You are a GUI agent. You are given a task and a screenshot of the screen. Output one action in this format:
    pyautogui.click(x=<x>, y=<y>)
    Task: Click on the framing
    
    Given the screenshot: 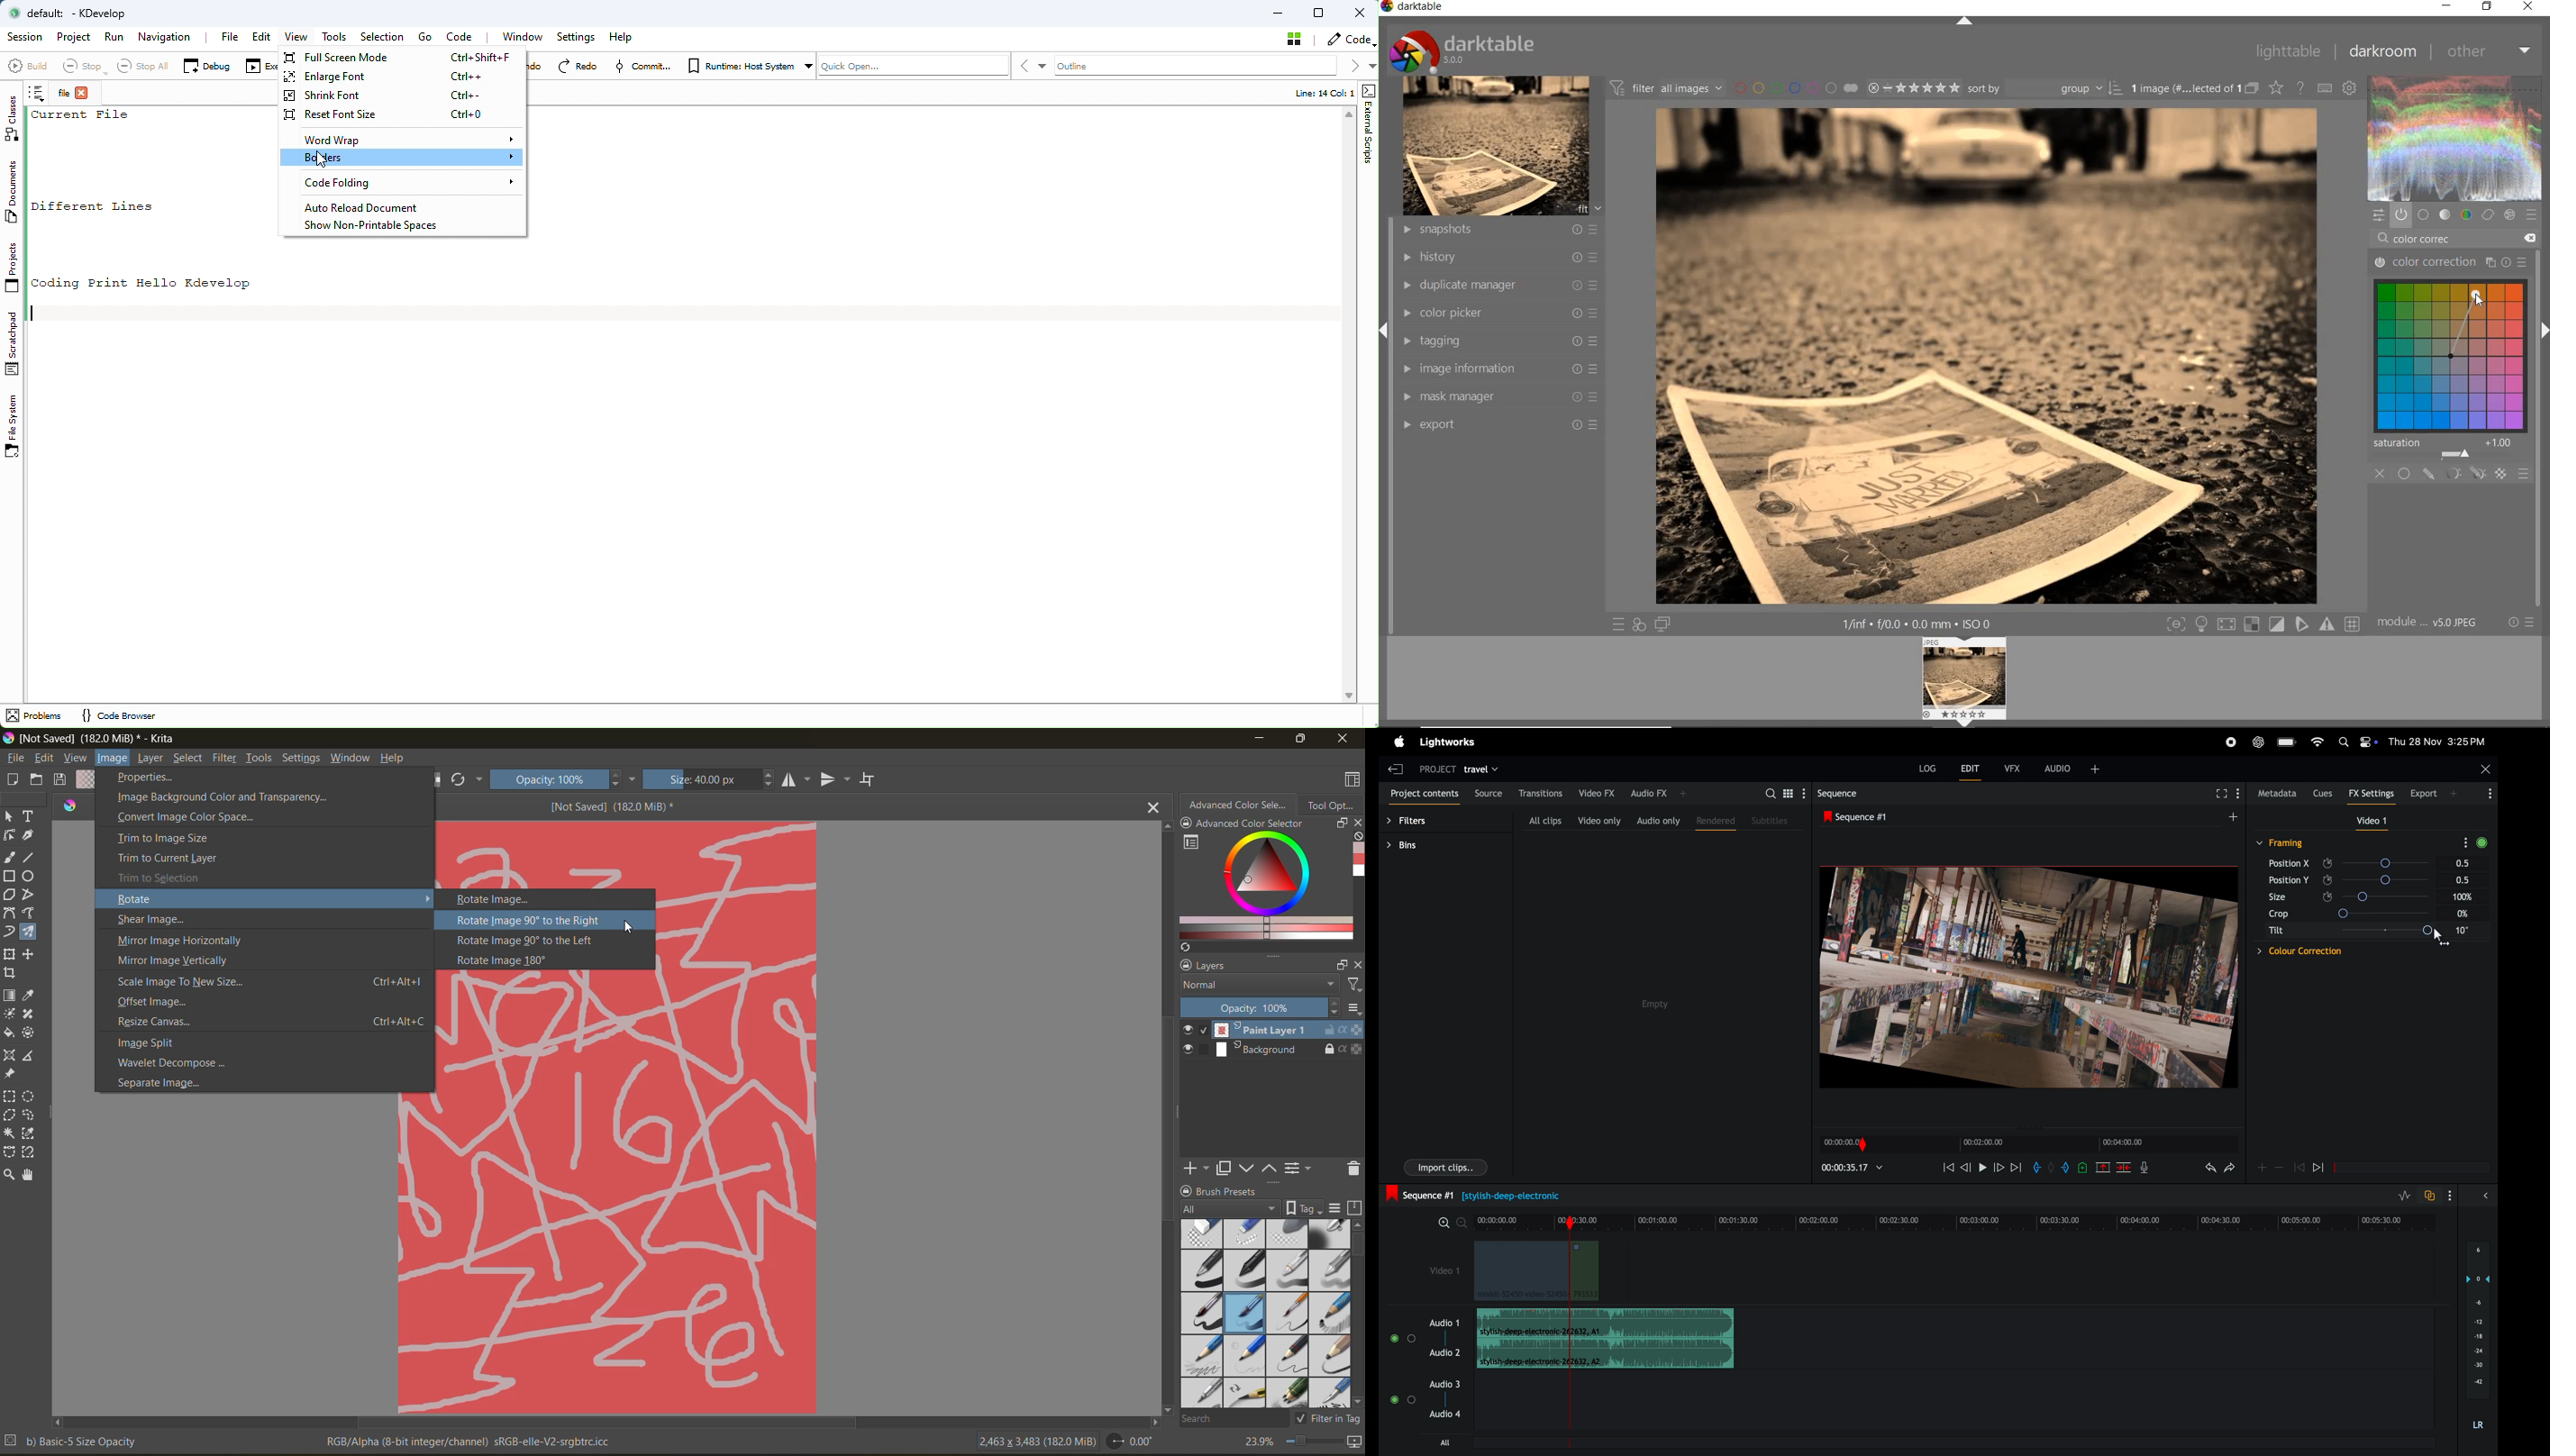 What is the action you would take?
    pyautogui.click(x=2290, y=843)
    